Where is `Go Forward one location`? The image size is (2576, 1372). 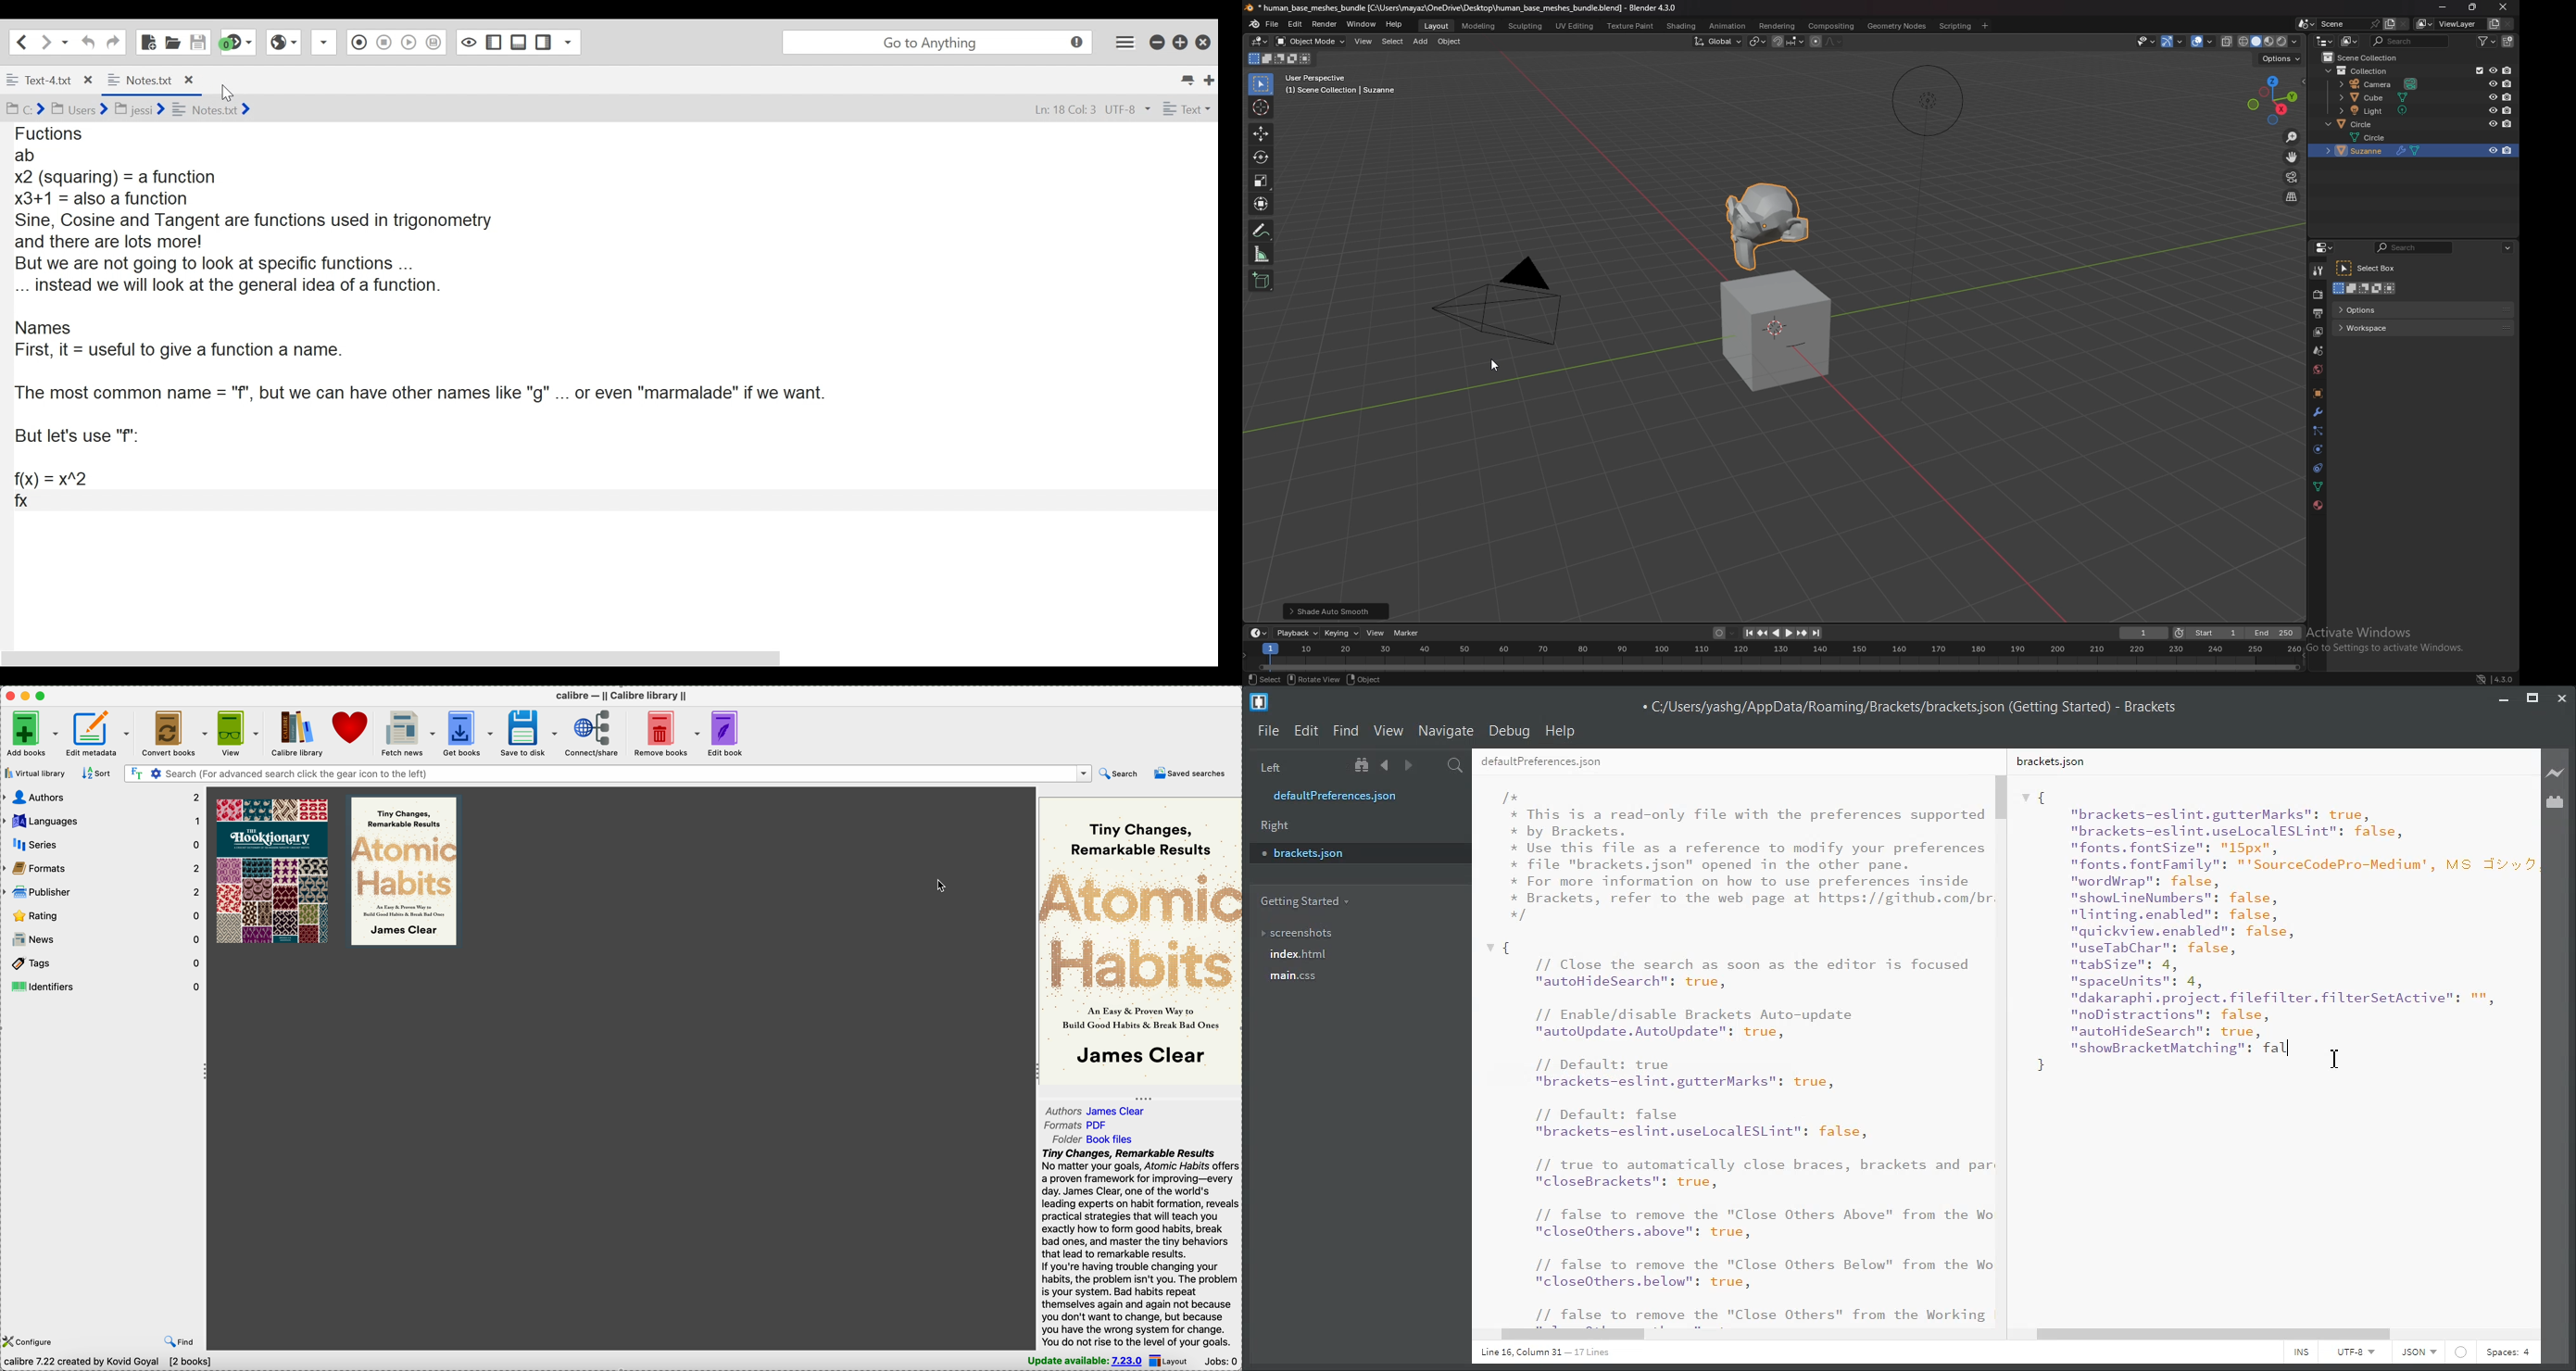
Go Forward one location is located at coordinates (45, 41).